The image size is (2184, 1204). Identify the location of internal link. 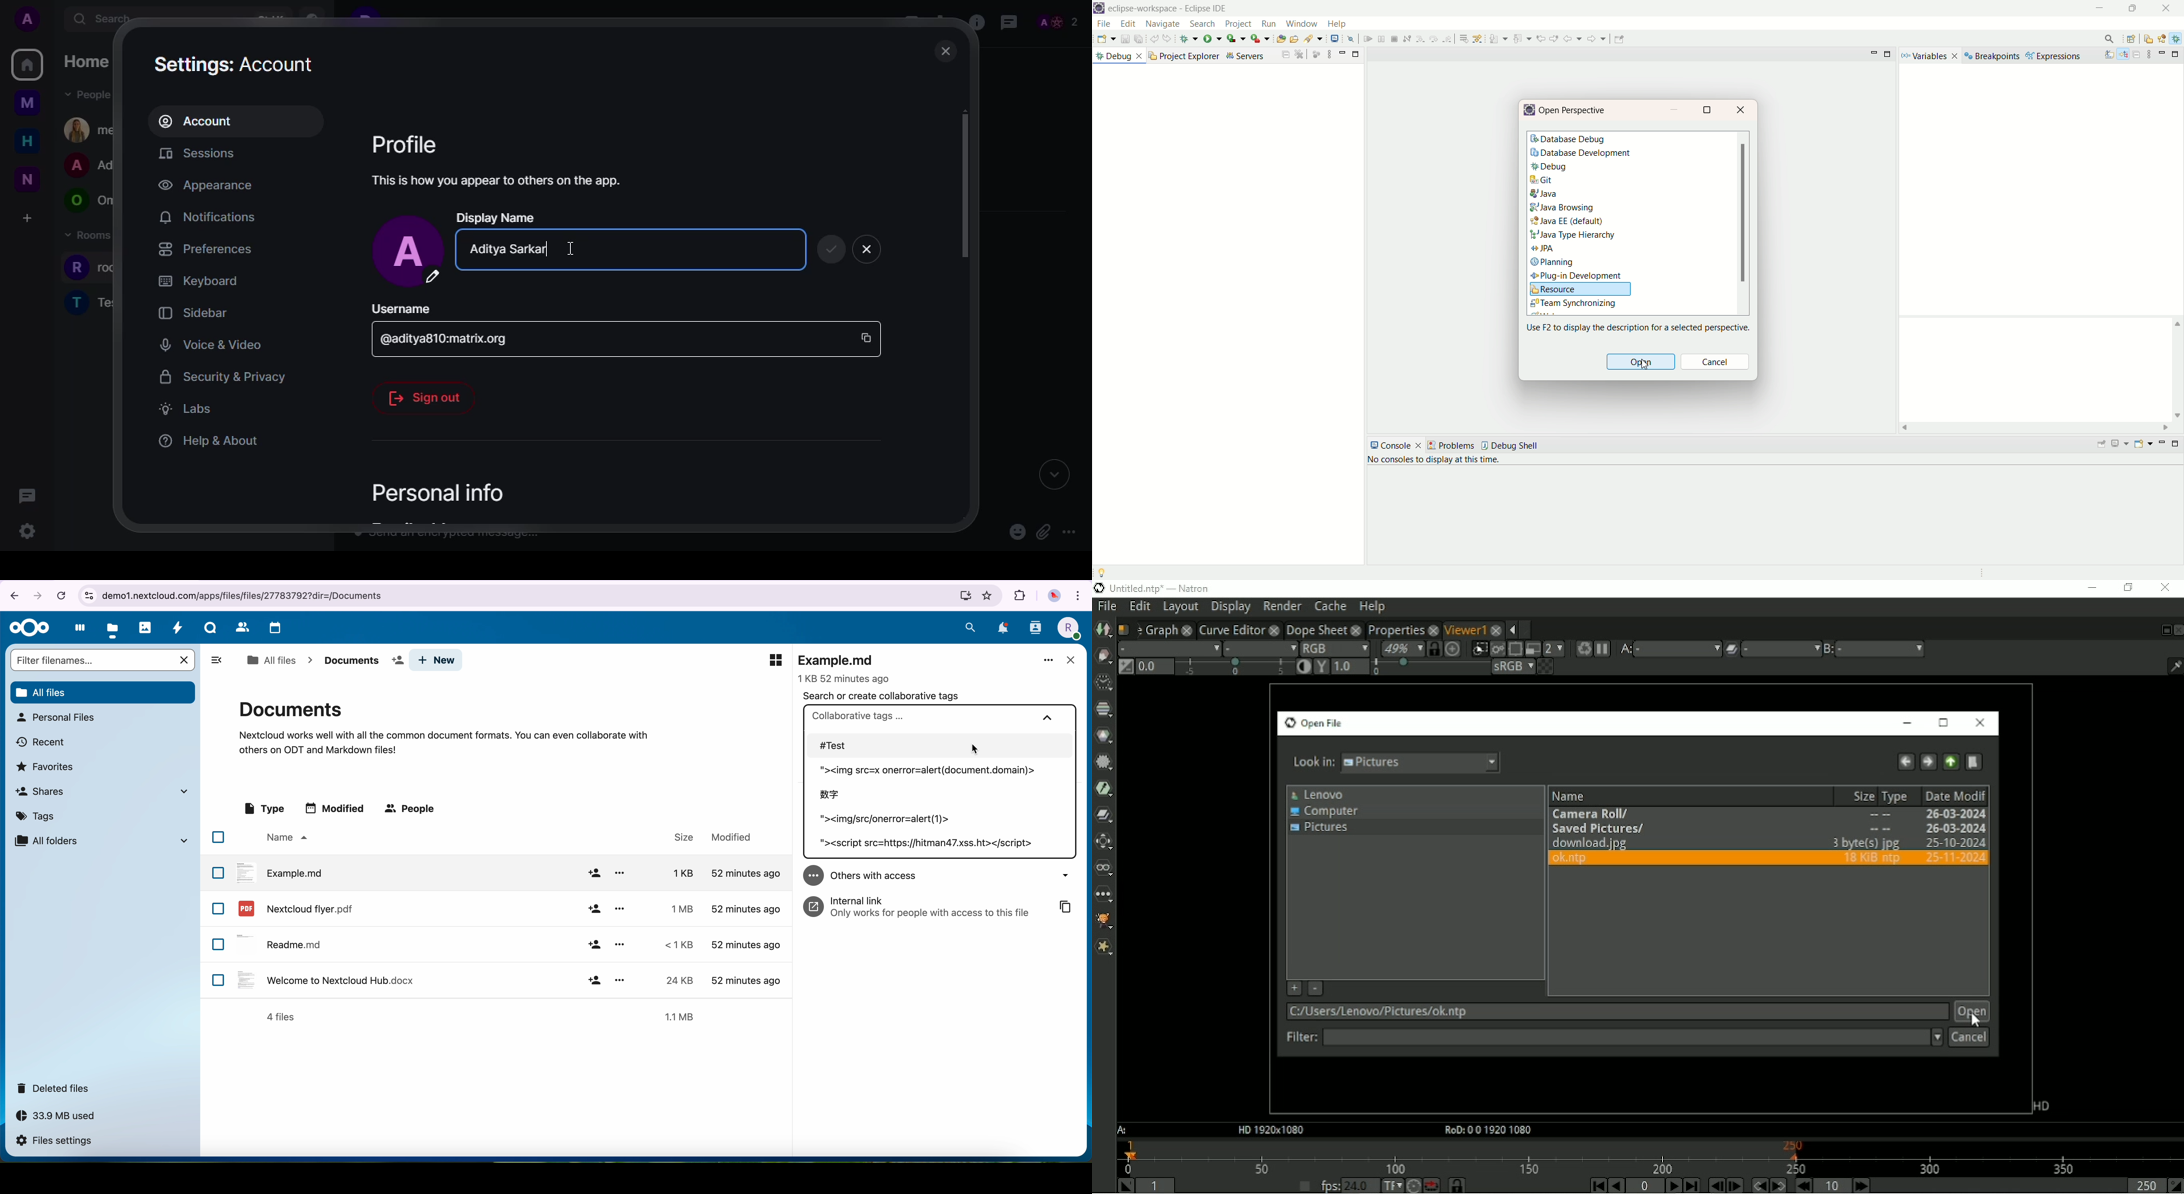
(921, 905).